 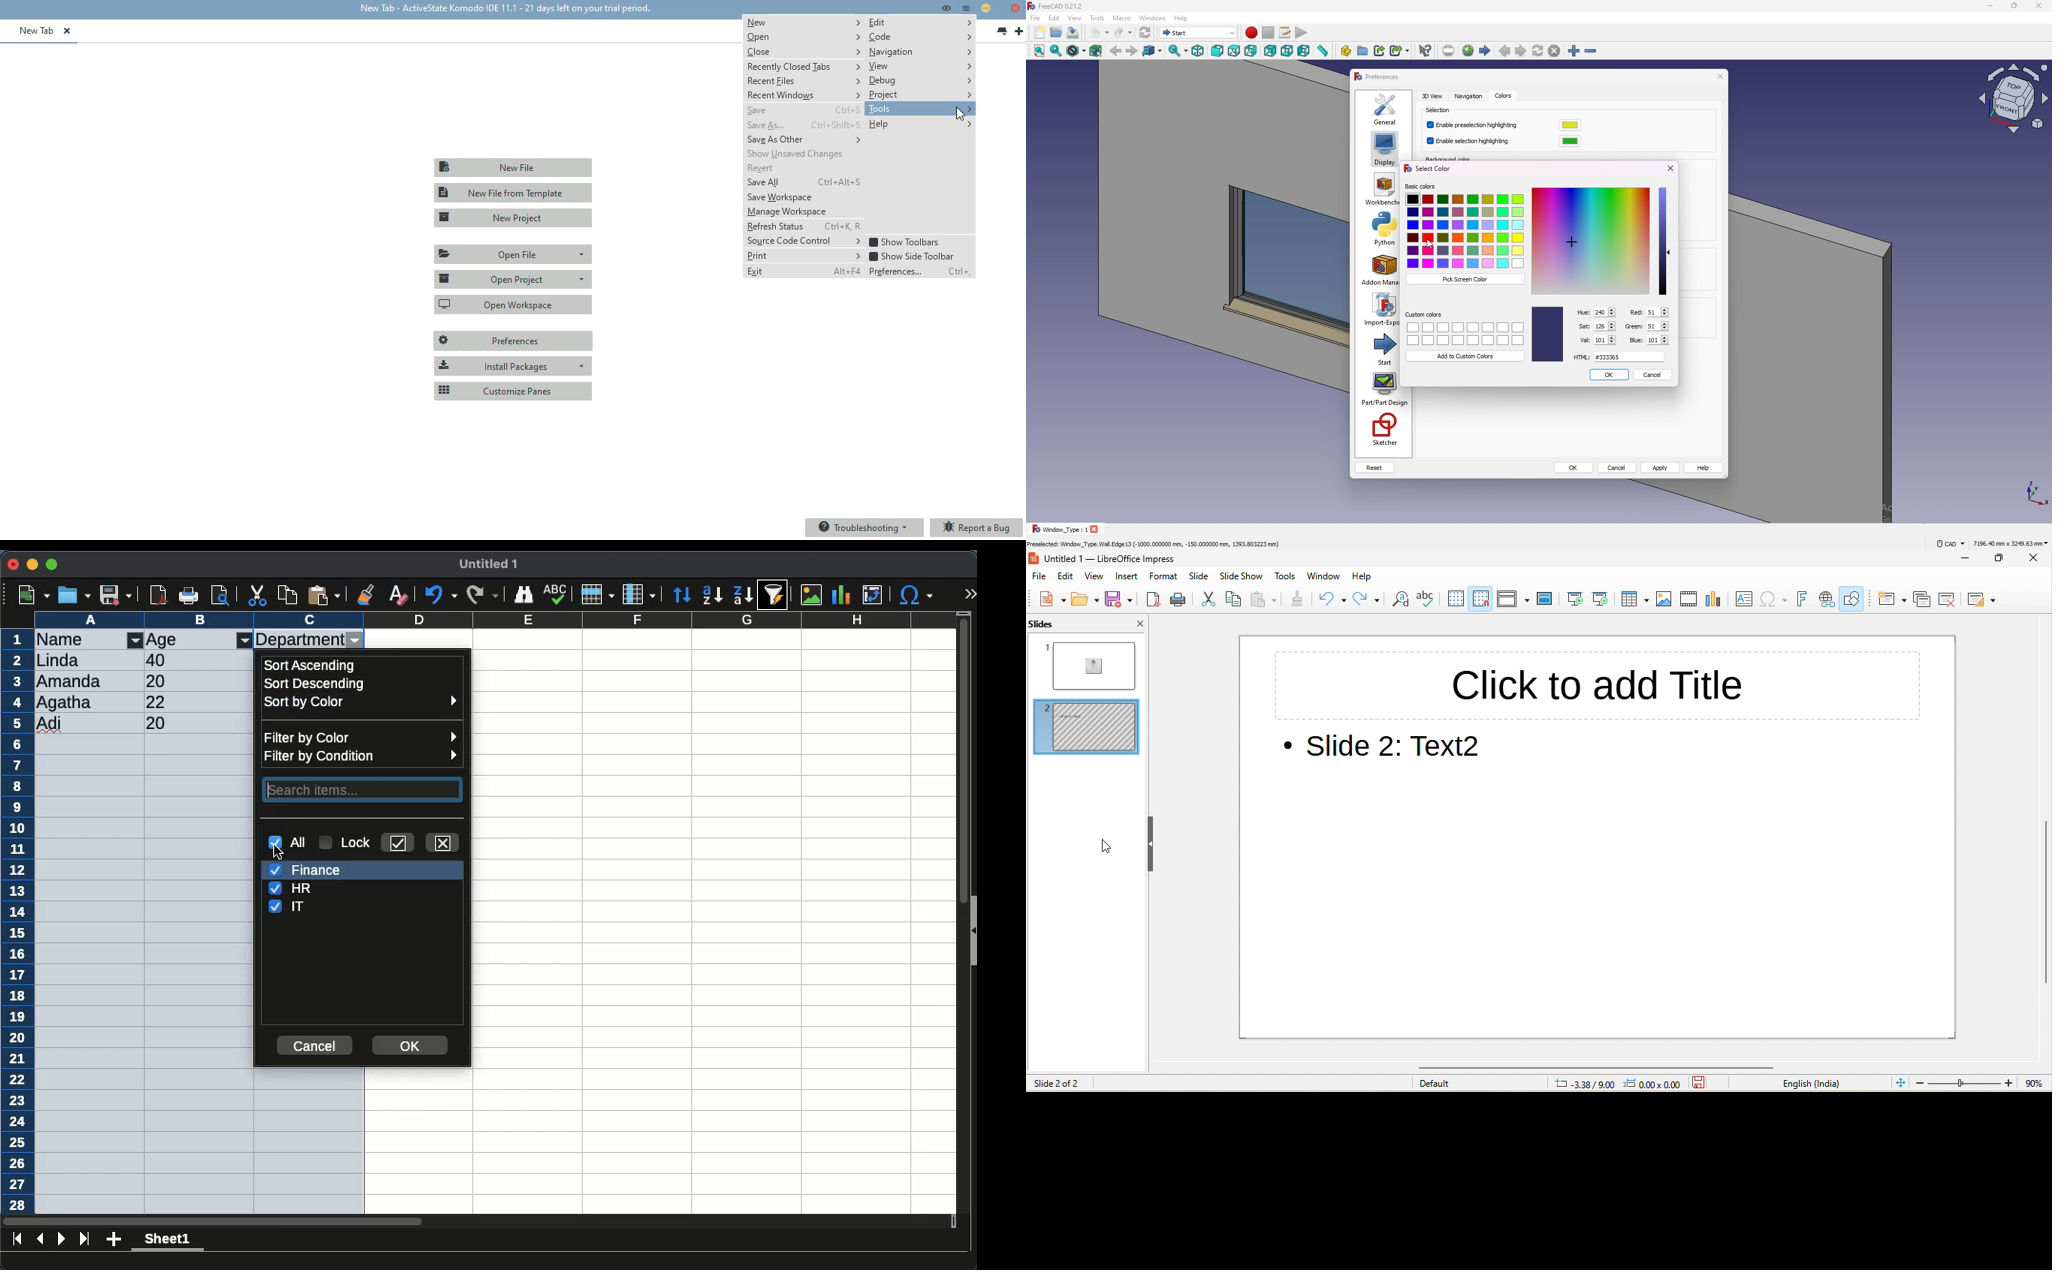 I want to click on what's this?, so click(x=1425, y=50).